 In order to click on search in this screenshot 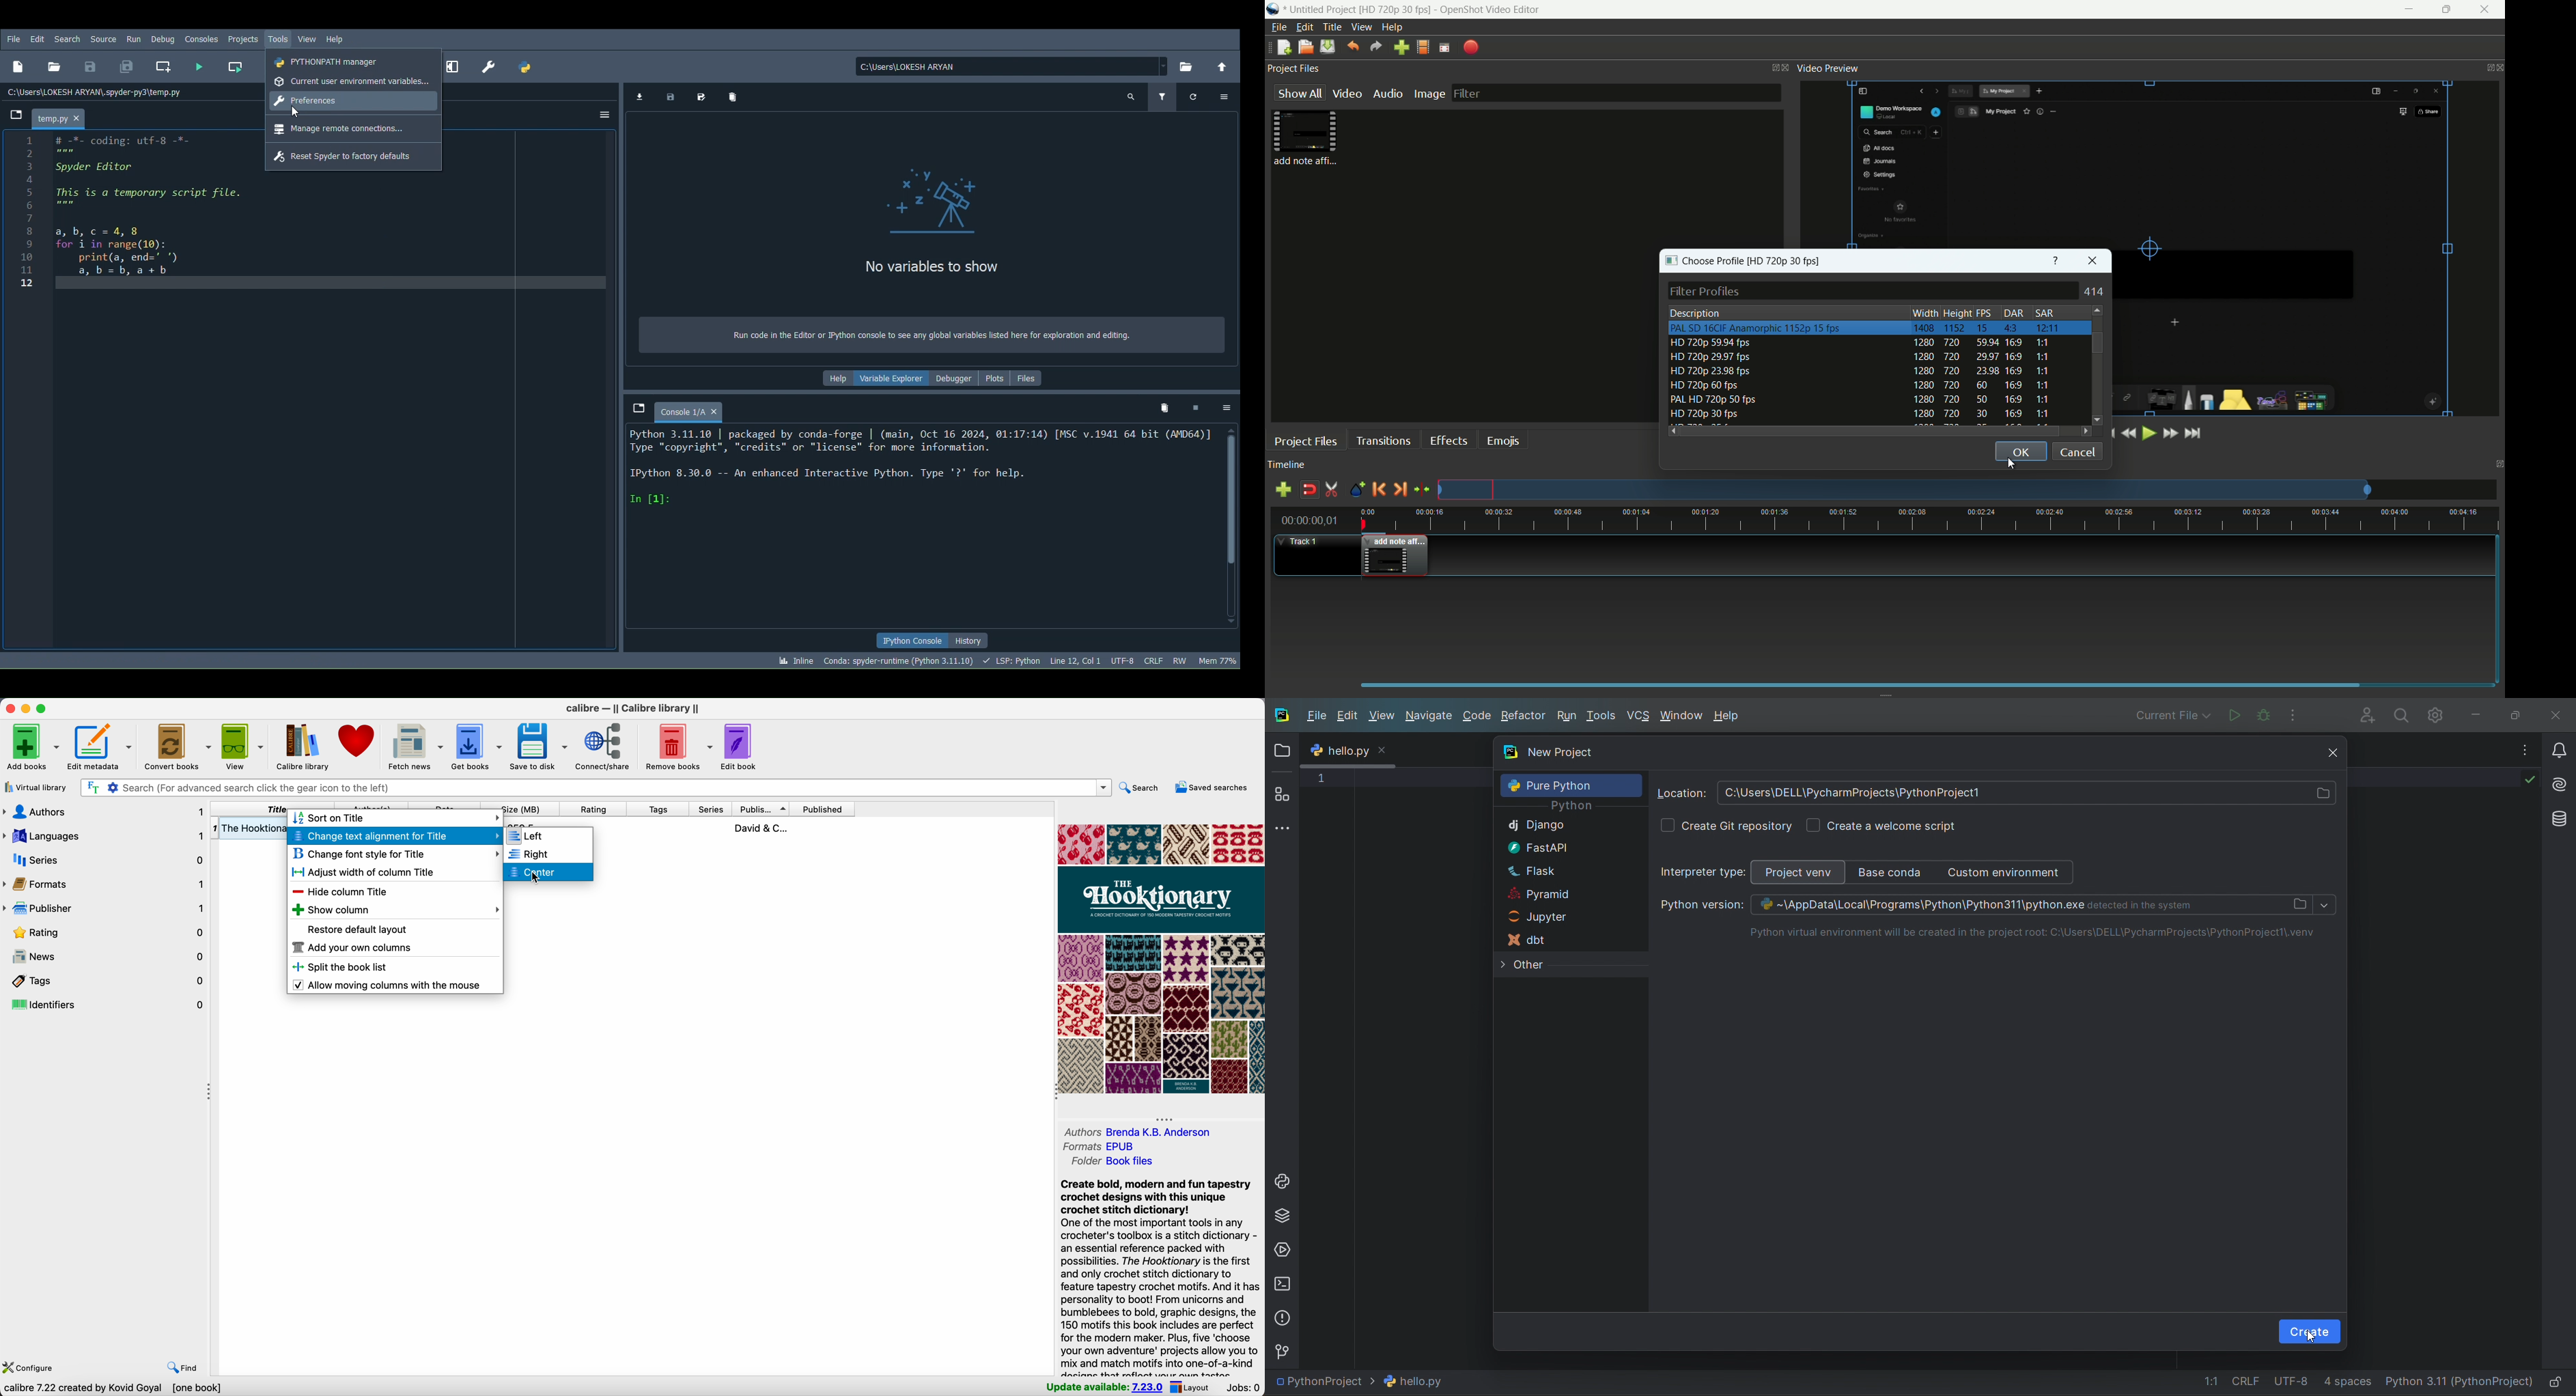, I will do `click(1142, 785)`.